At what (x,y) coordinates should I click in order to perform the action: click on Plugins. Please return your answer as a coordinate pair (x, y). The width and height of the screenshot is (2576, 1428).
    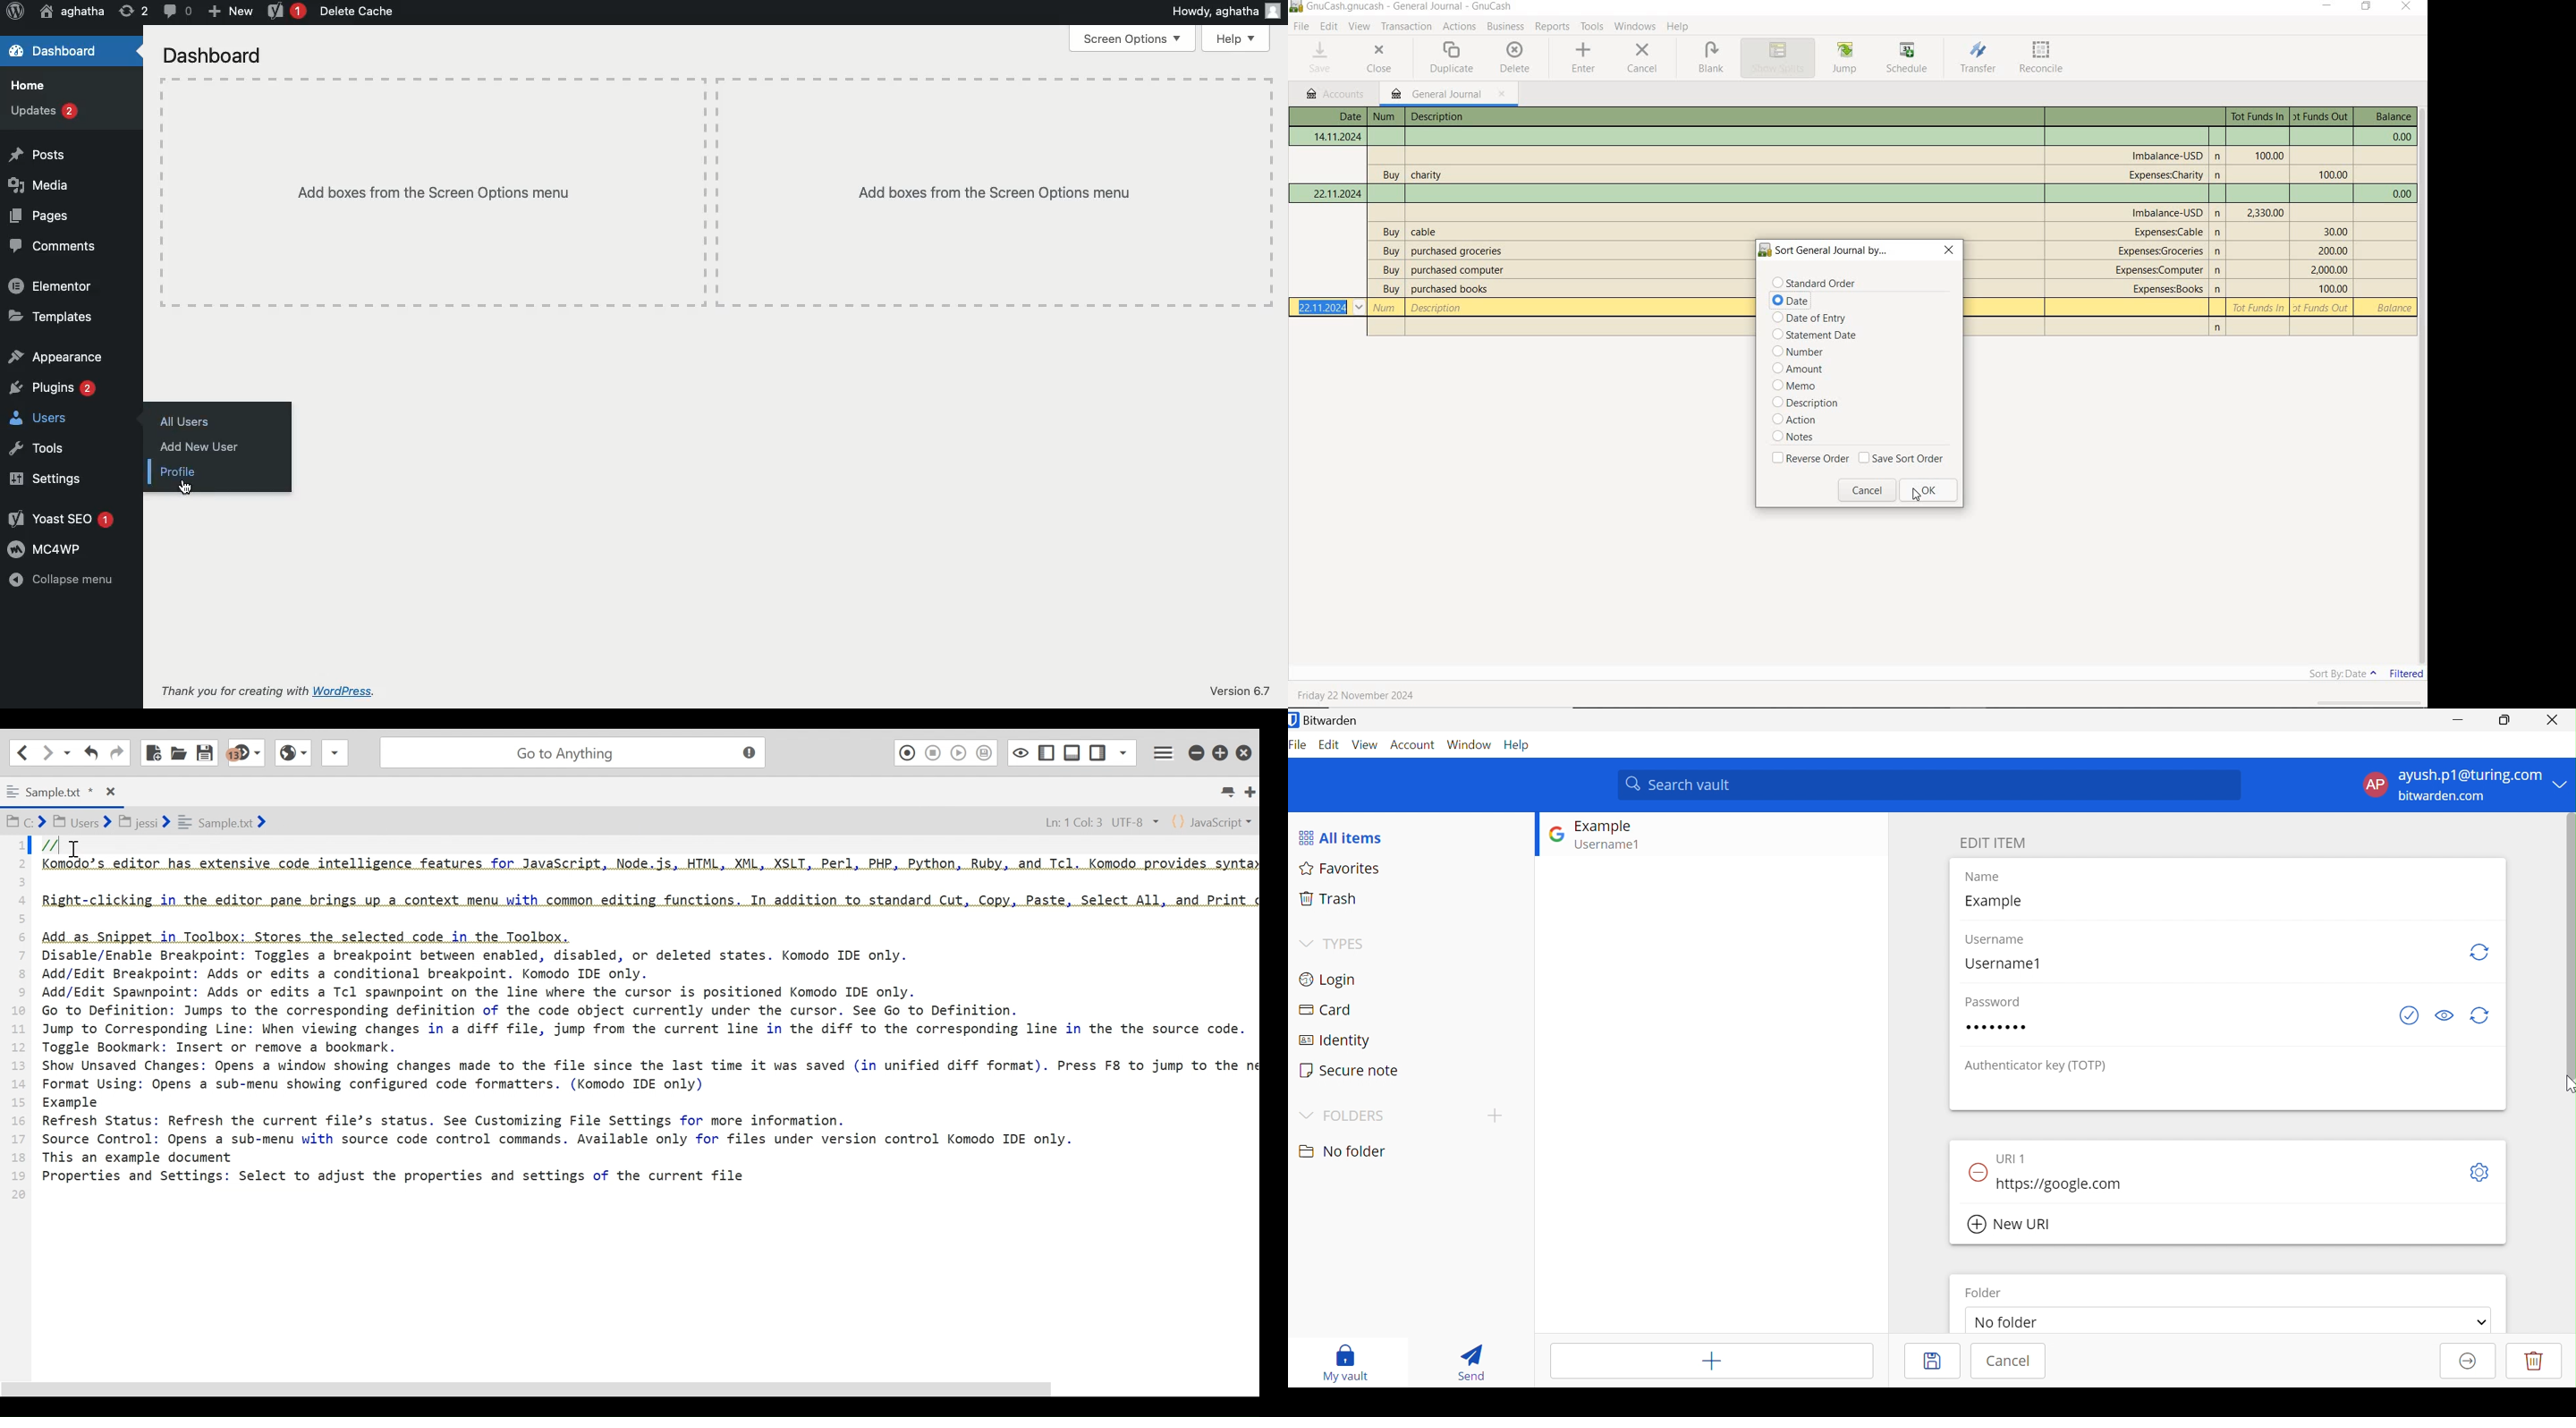
    Looking at the image, I should click on (54, 388).